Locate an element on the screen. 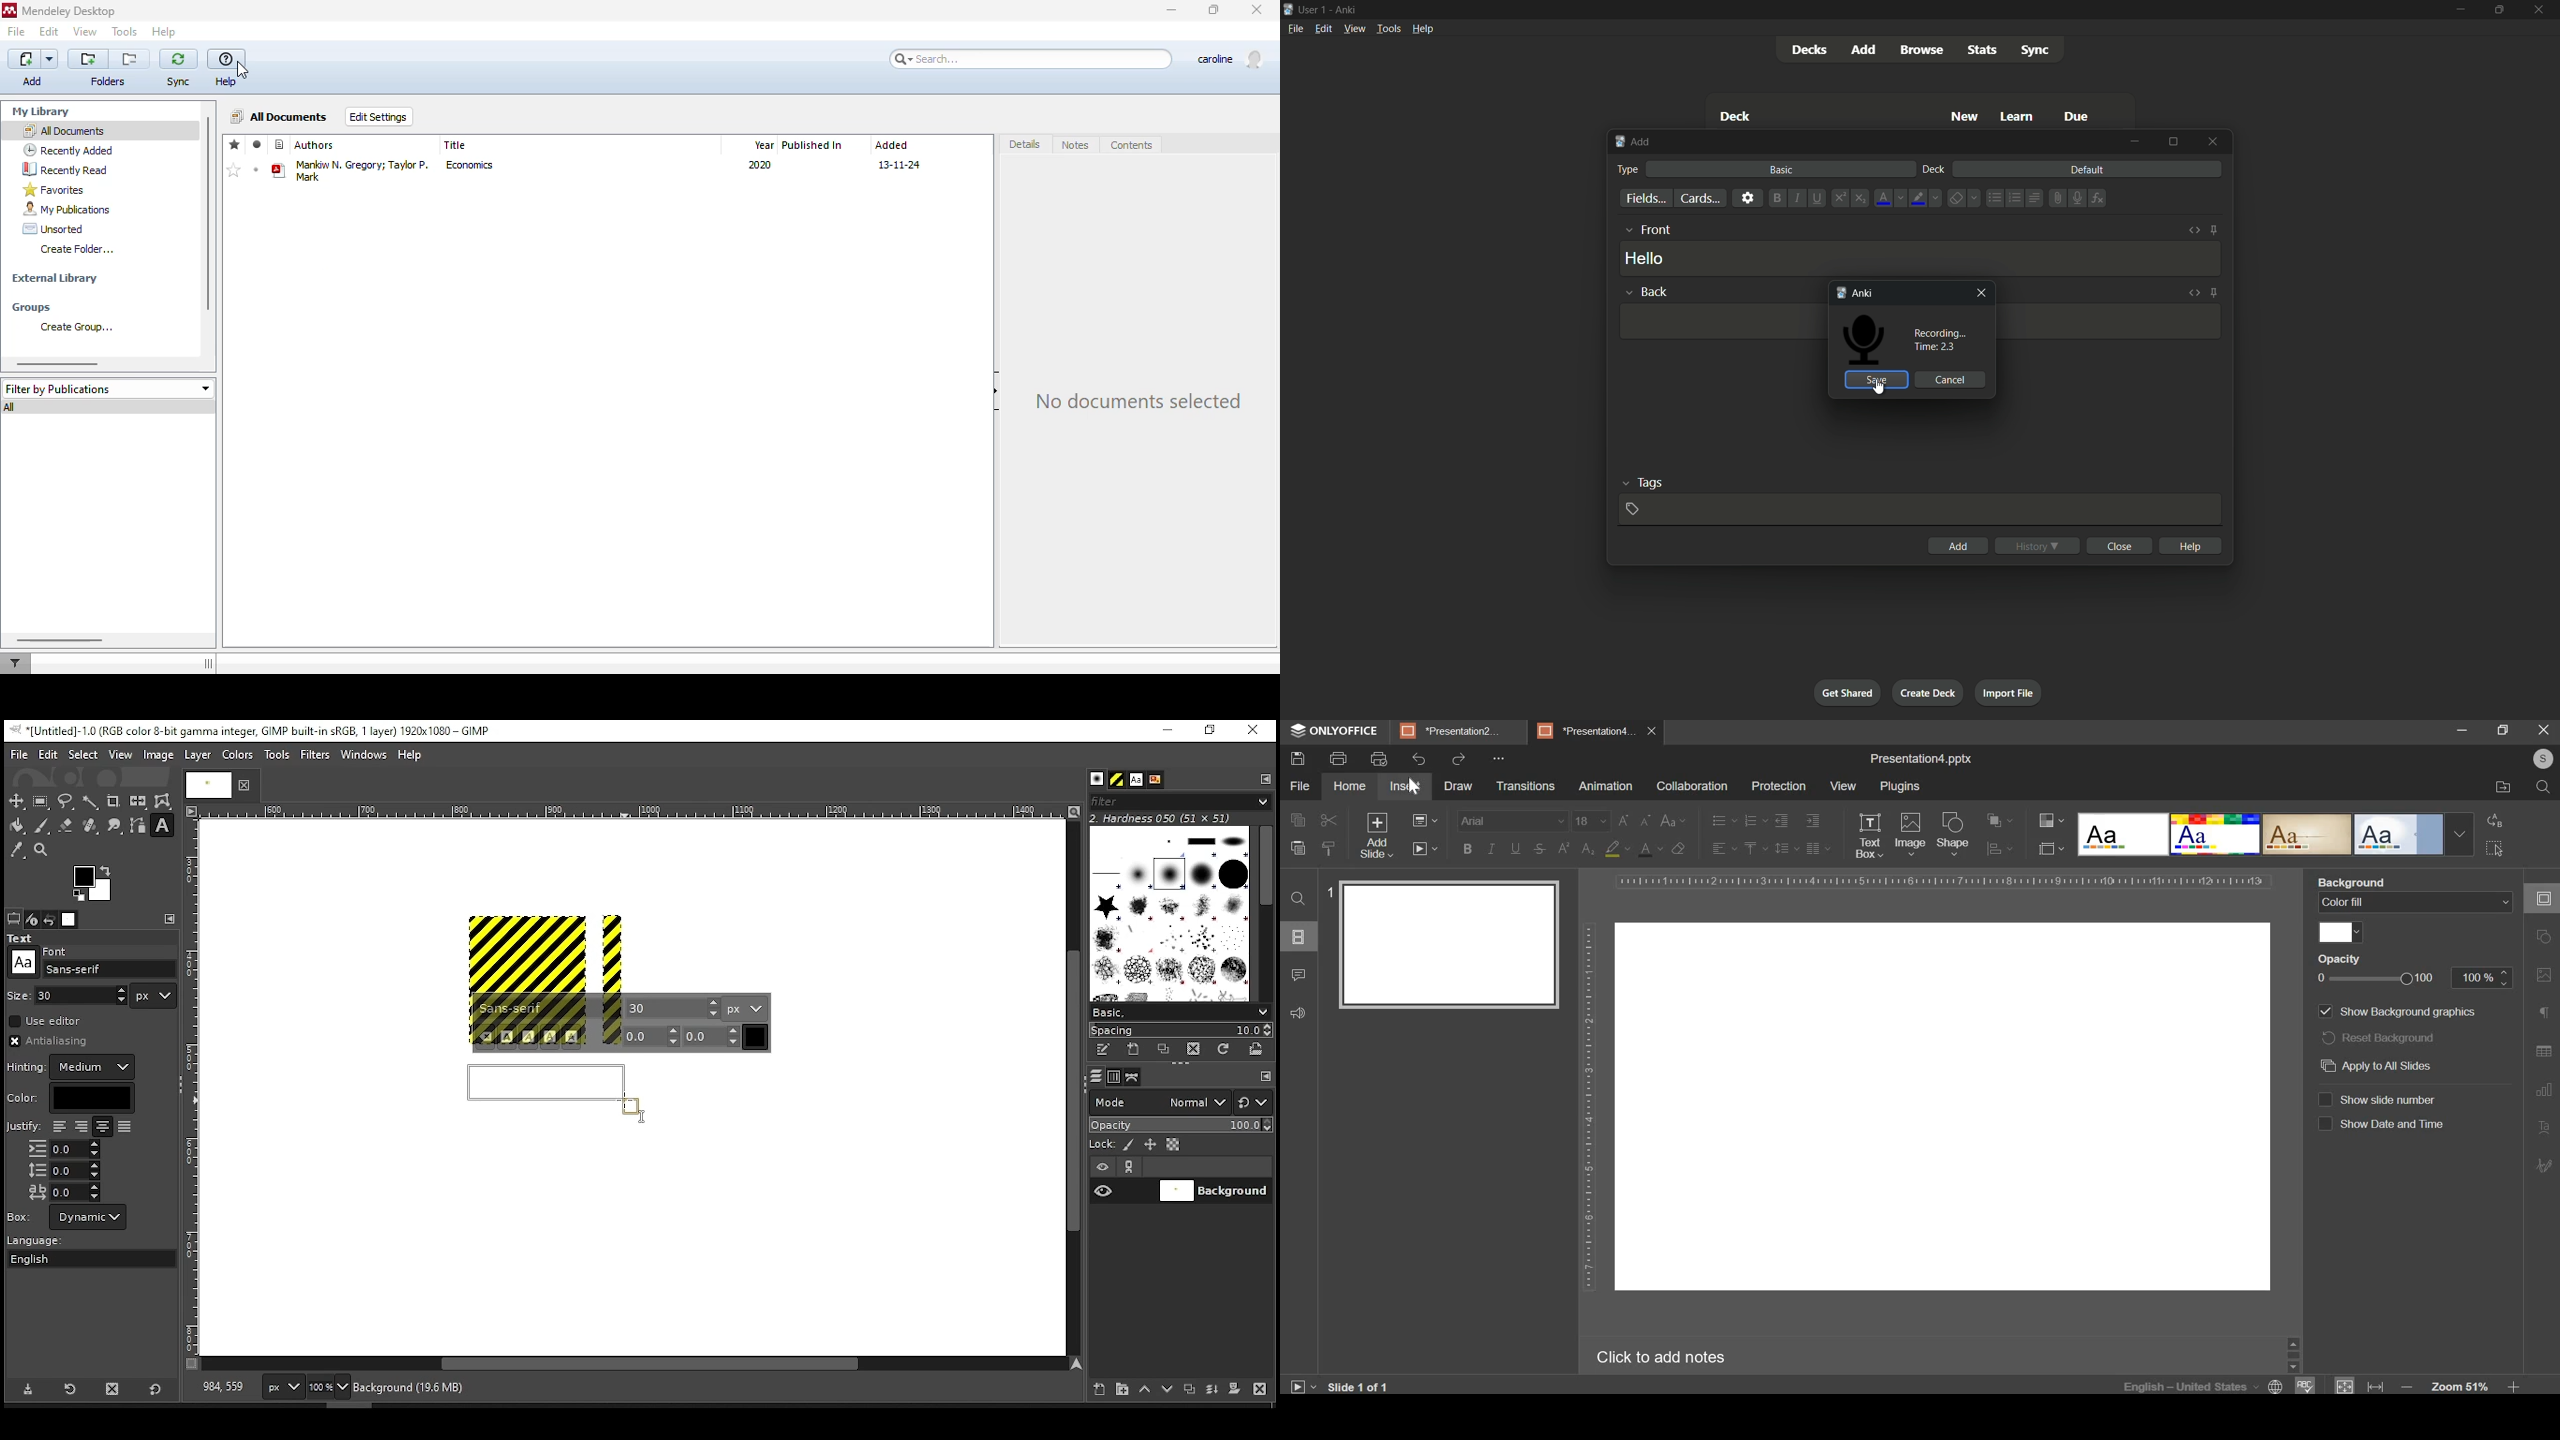  fill color is located at coordinates (2342, 934).